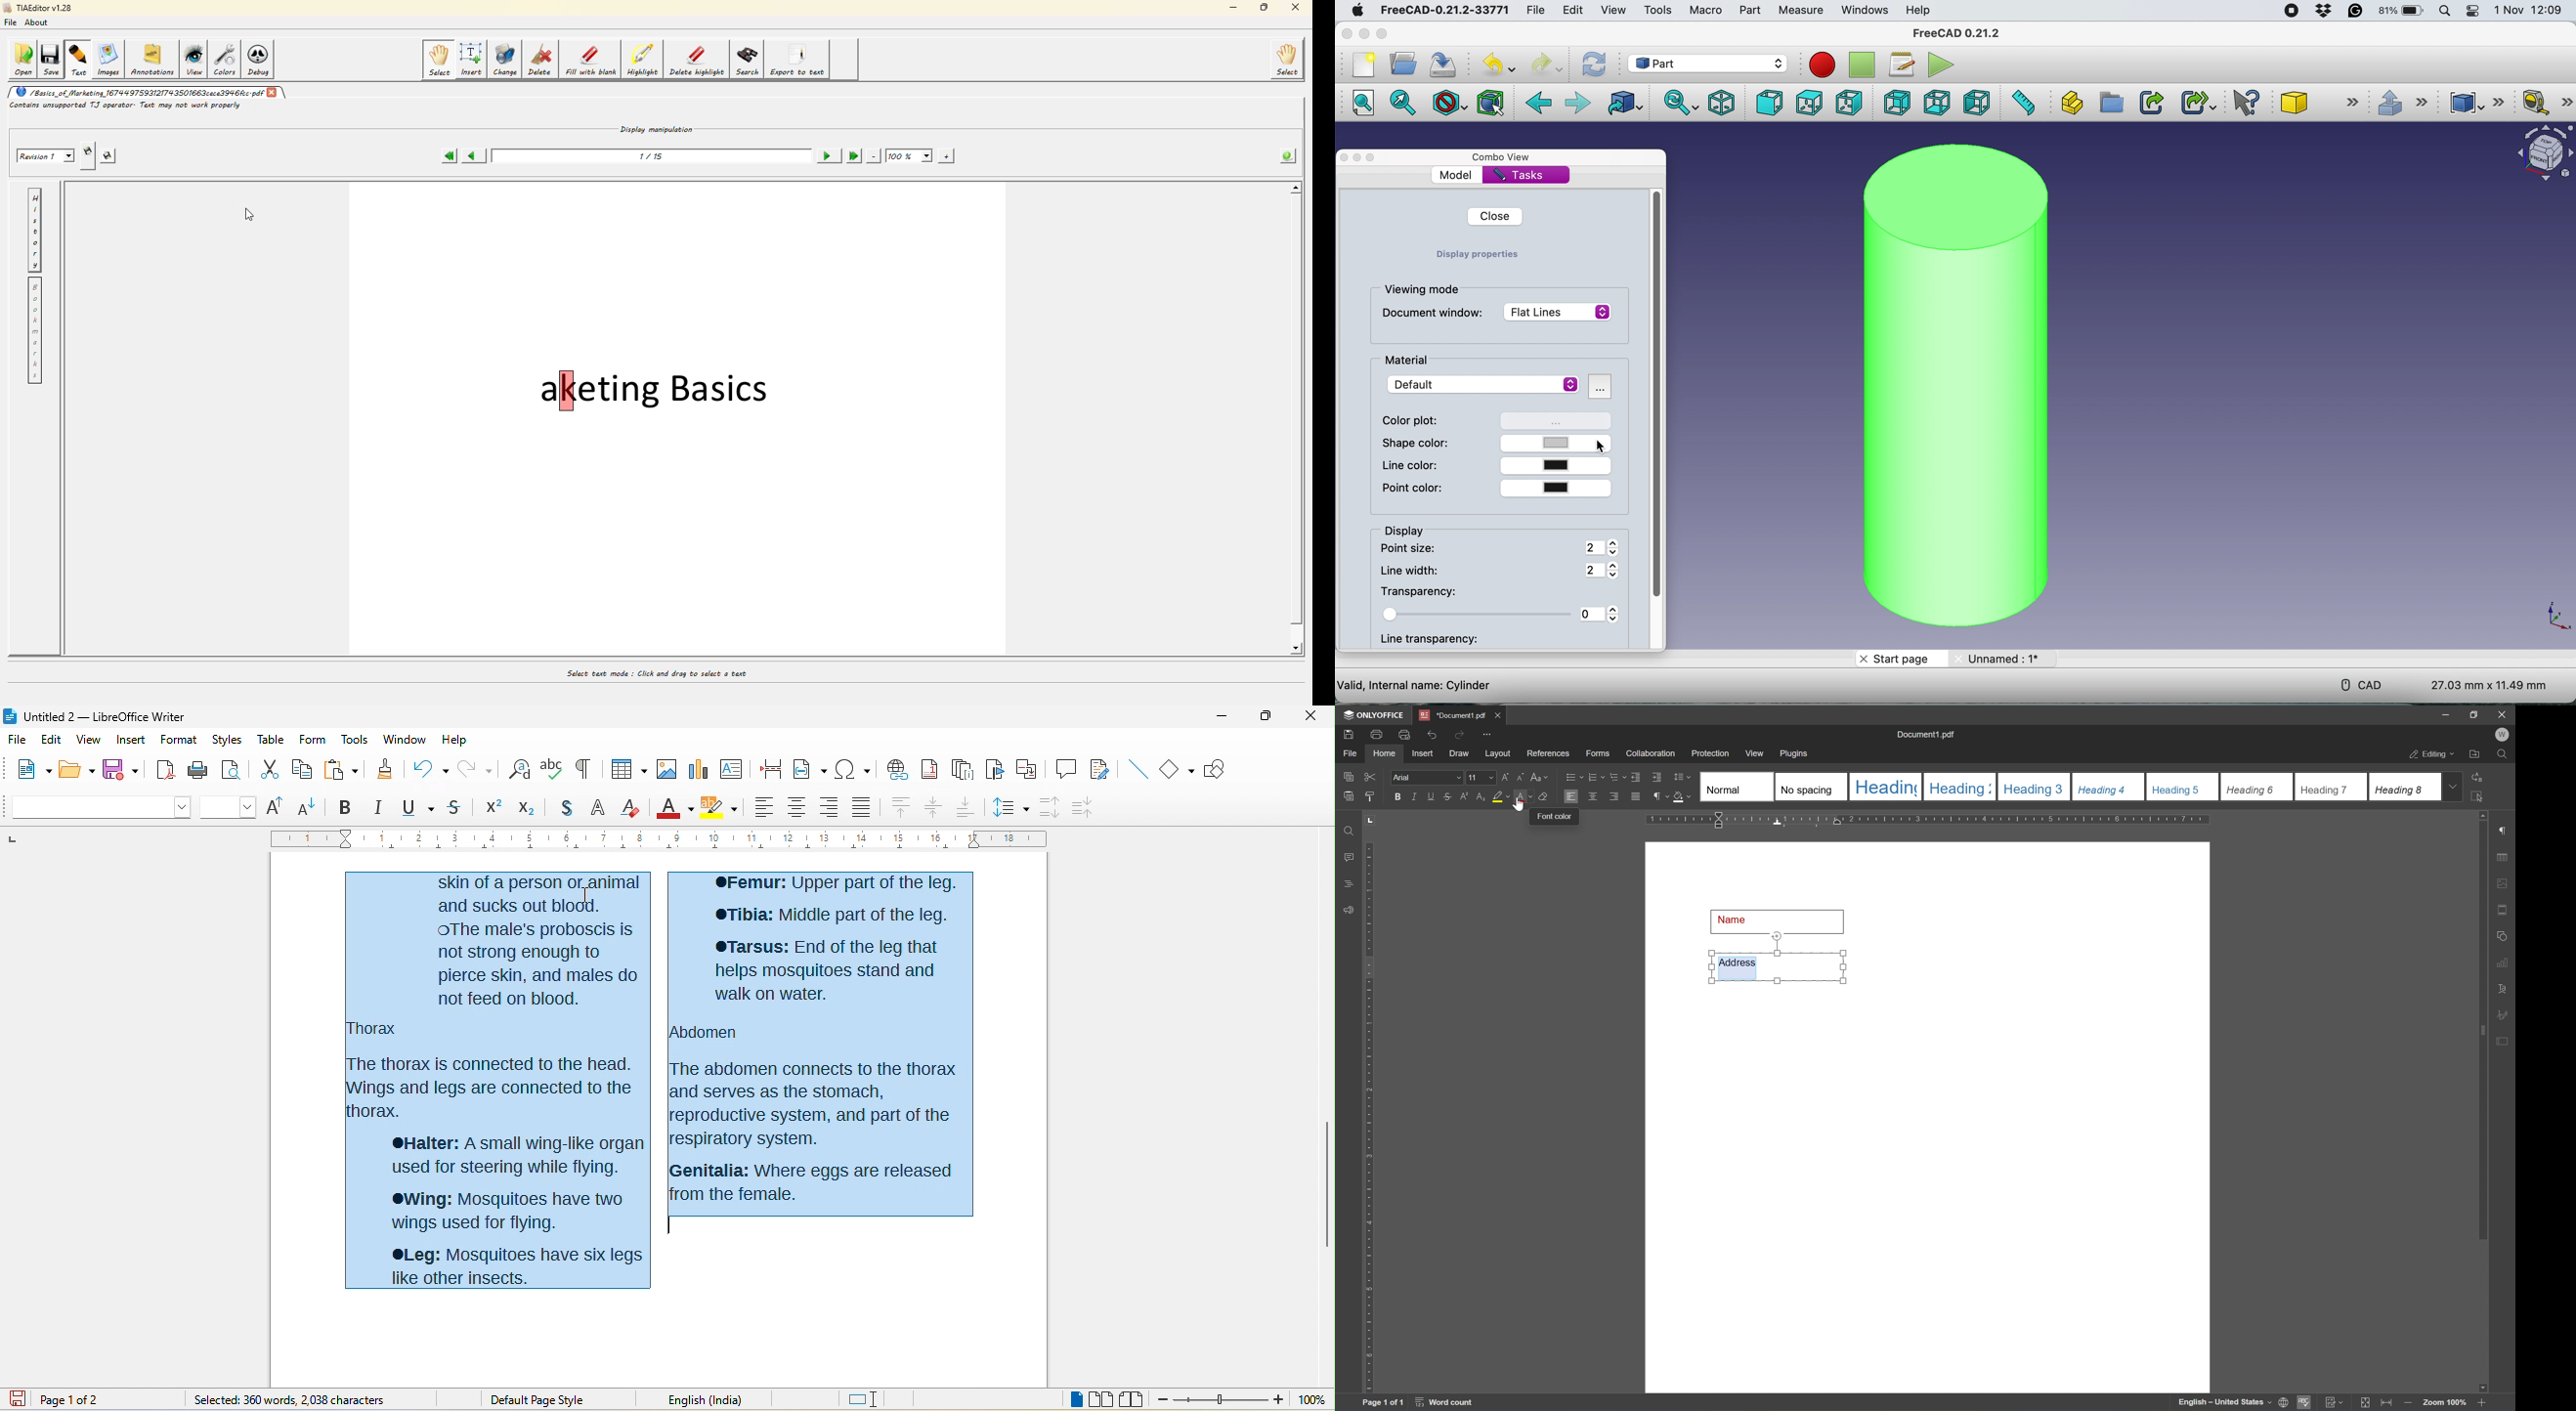  Describe the element at coordinates (563, 808) in the screenshot. I see `shadow` at that location.